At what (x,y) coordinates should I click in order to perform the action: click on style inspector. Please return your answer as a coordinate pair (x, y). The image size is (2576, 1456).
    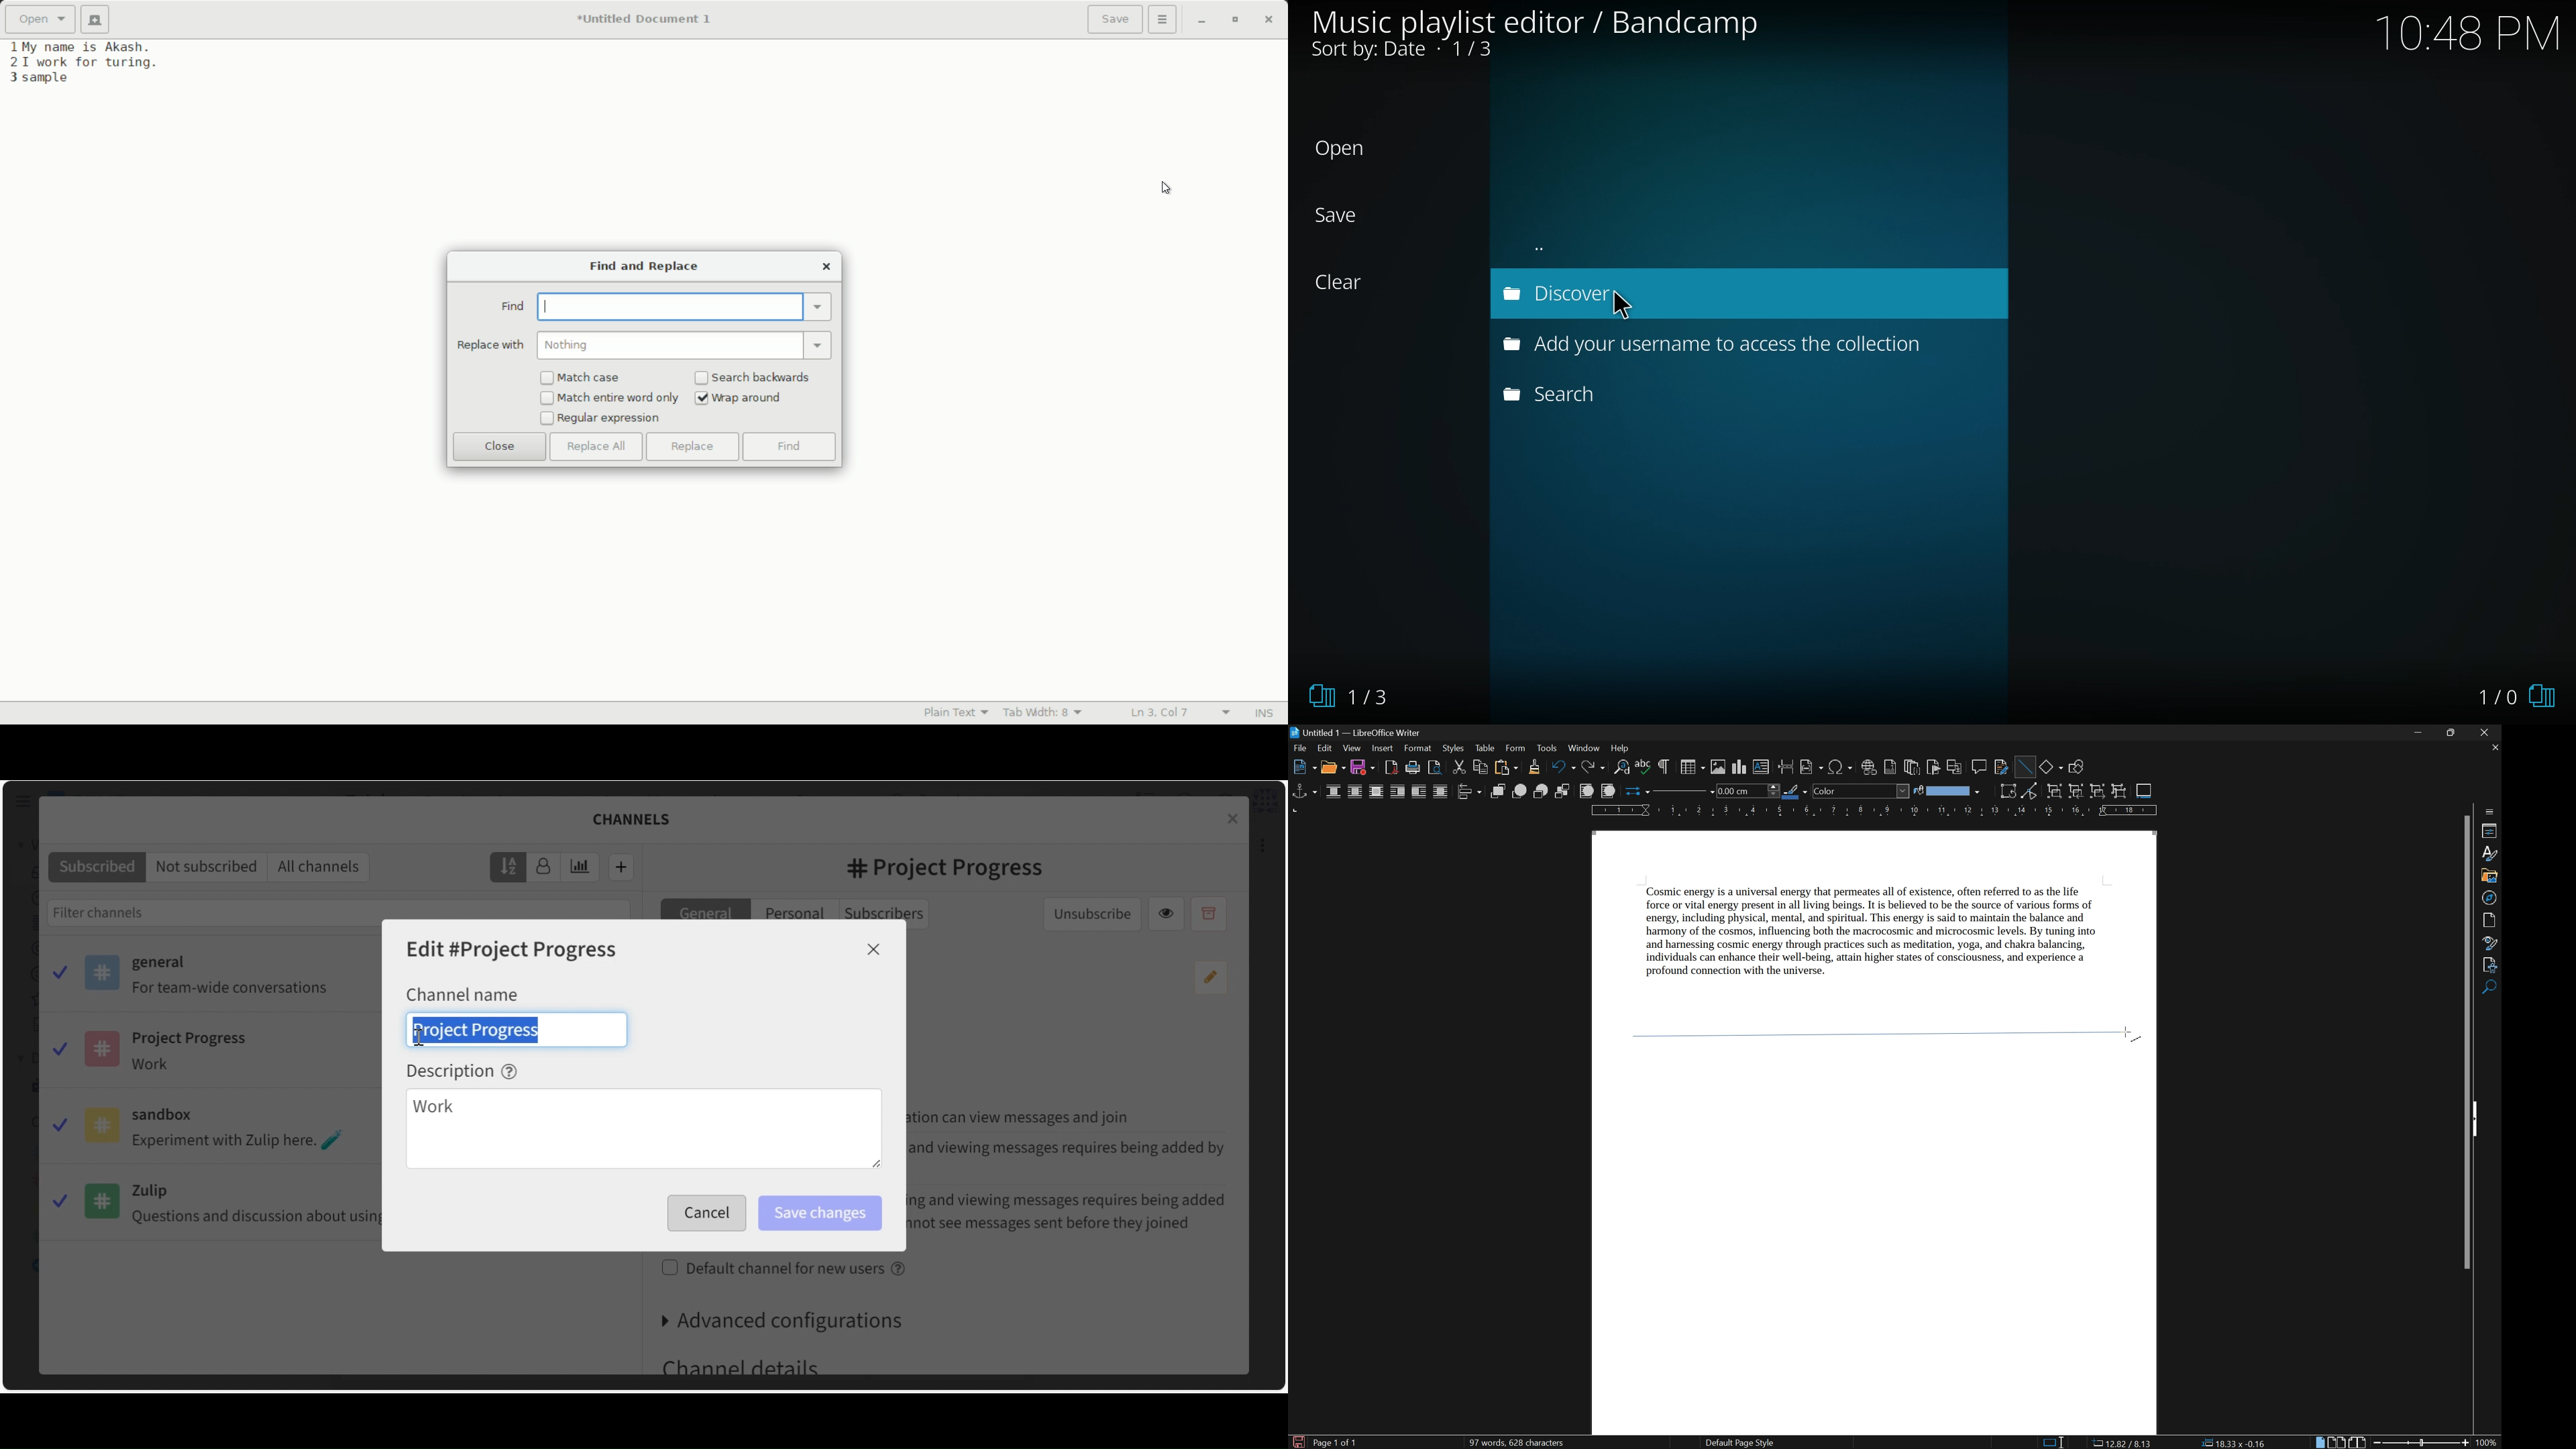
    Looking at the image, I should click on (2490, 942).